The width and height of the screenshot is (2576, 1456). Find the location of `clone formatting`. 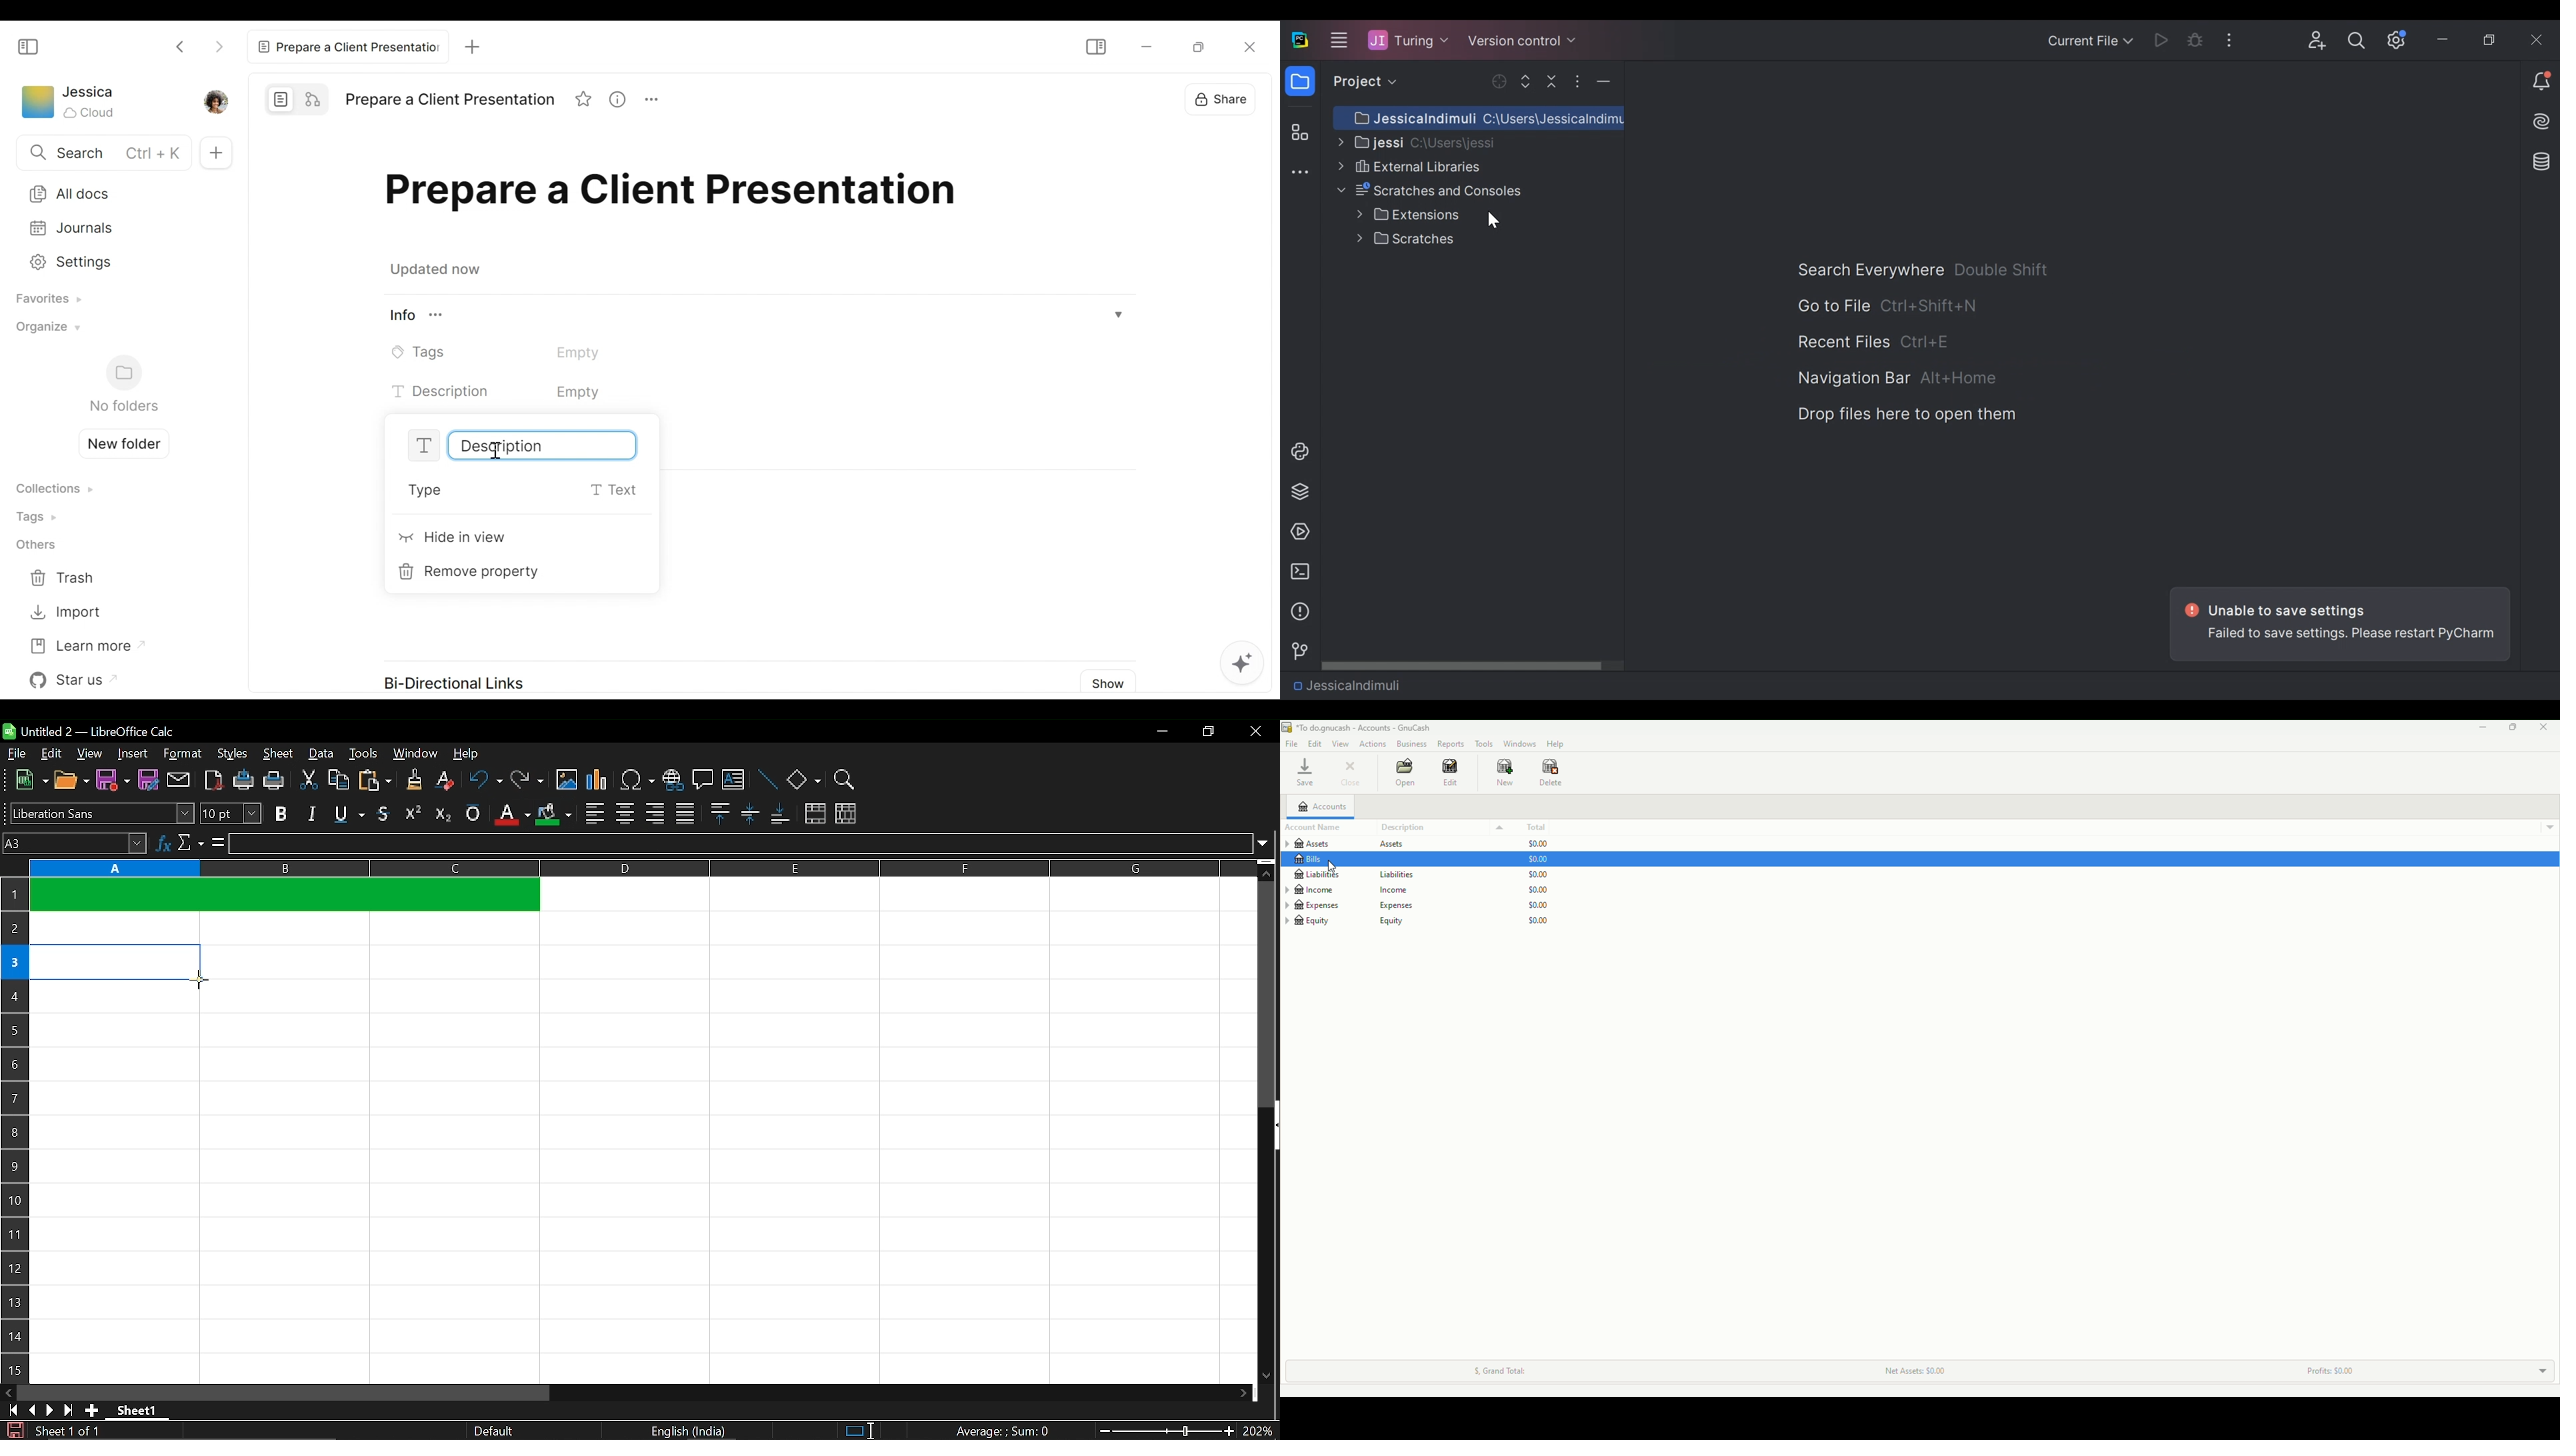

clone formatting is located at coordinates (409, 780).